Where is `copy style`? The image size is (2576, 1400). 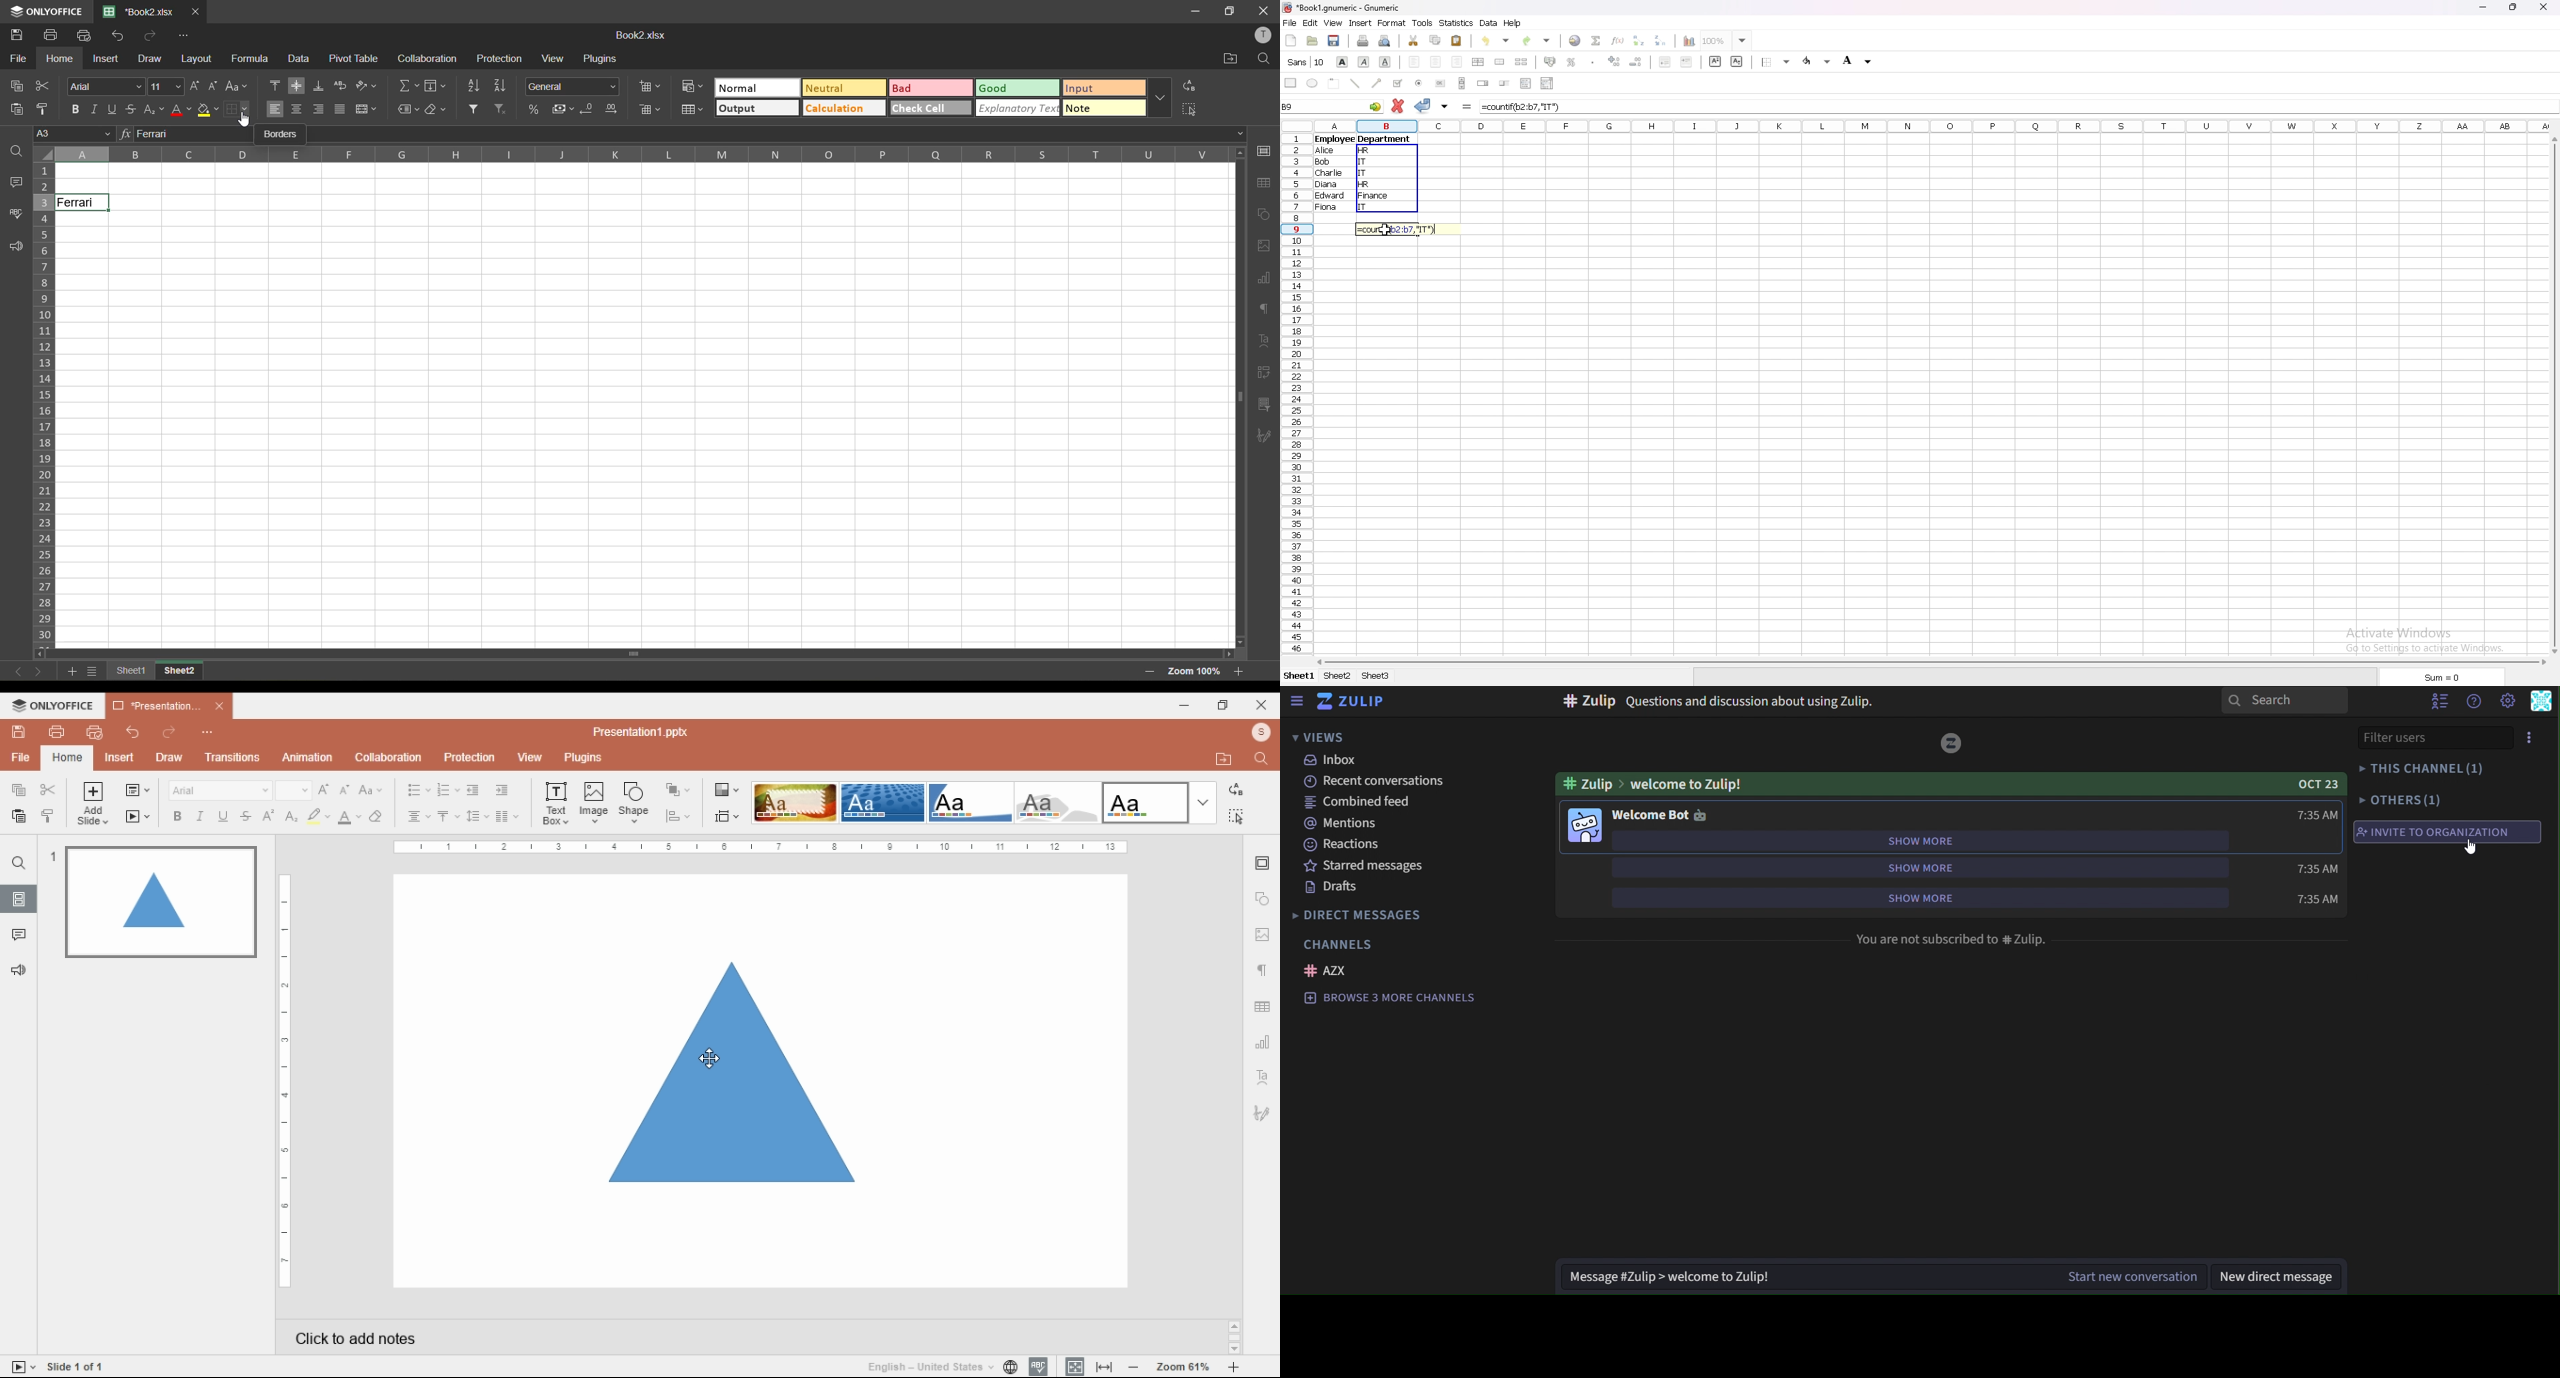 copy style is located at coordinates (45, 110).